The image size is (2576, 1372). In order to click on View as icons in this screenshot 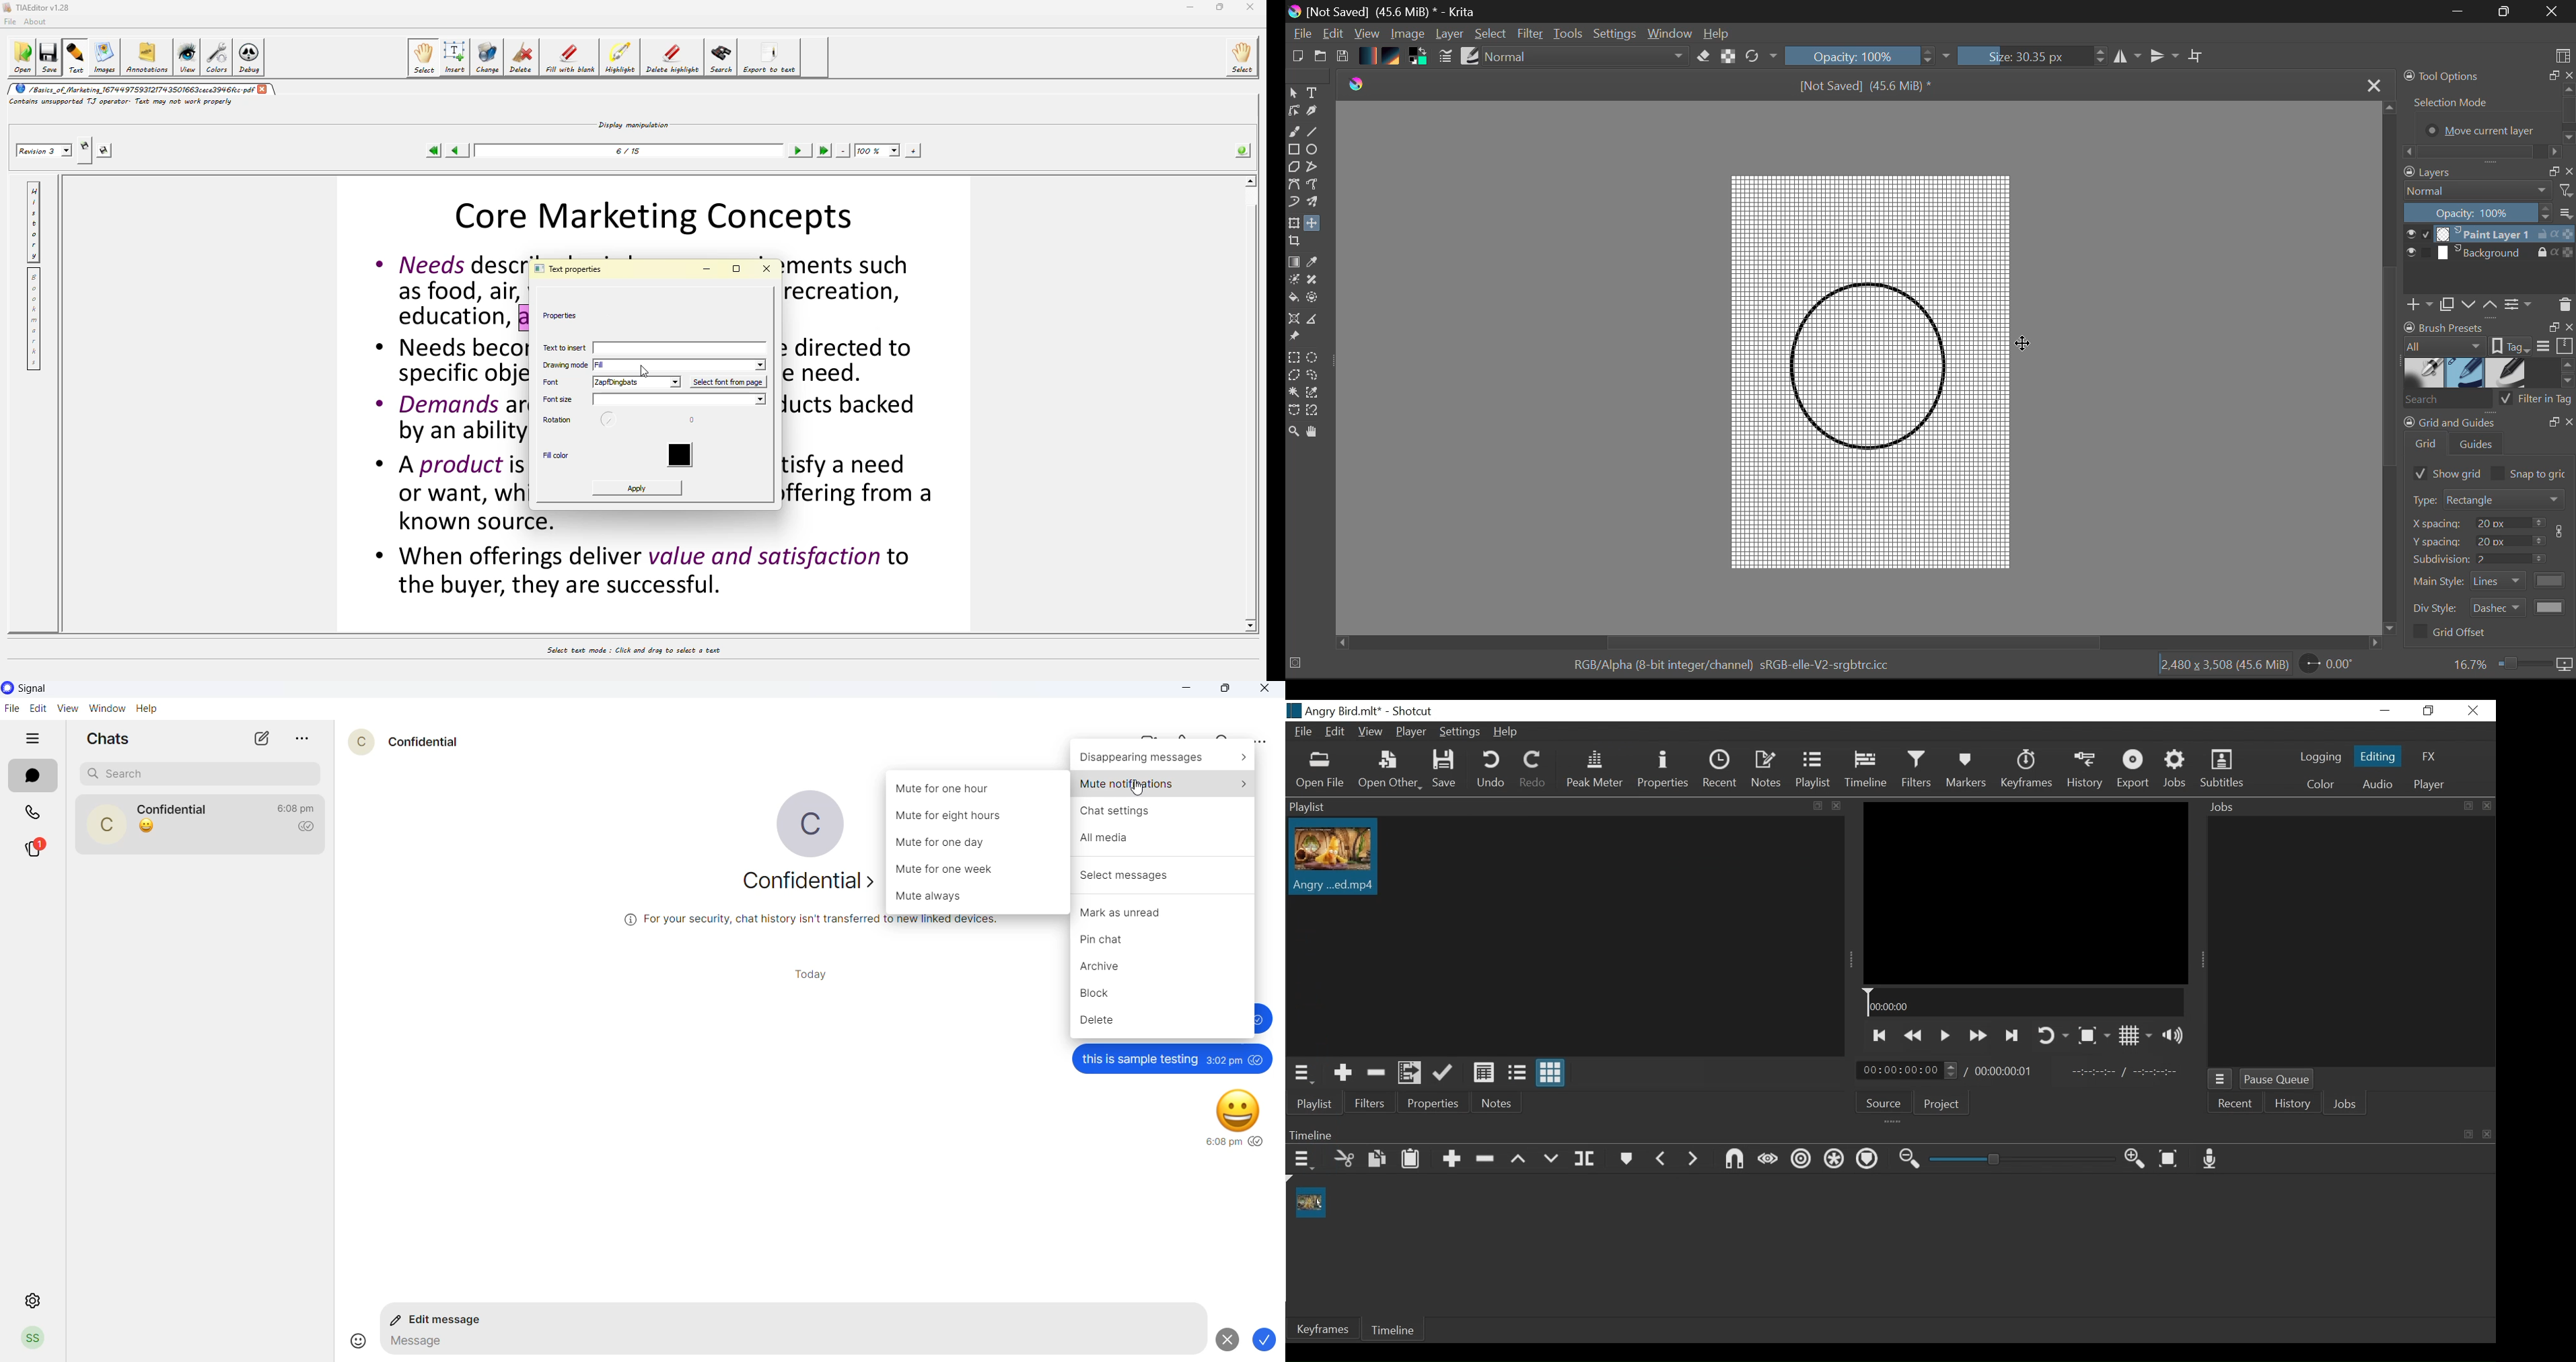, I will do `click(1551, 1073)`.